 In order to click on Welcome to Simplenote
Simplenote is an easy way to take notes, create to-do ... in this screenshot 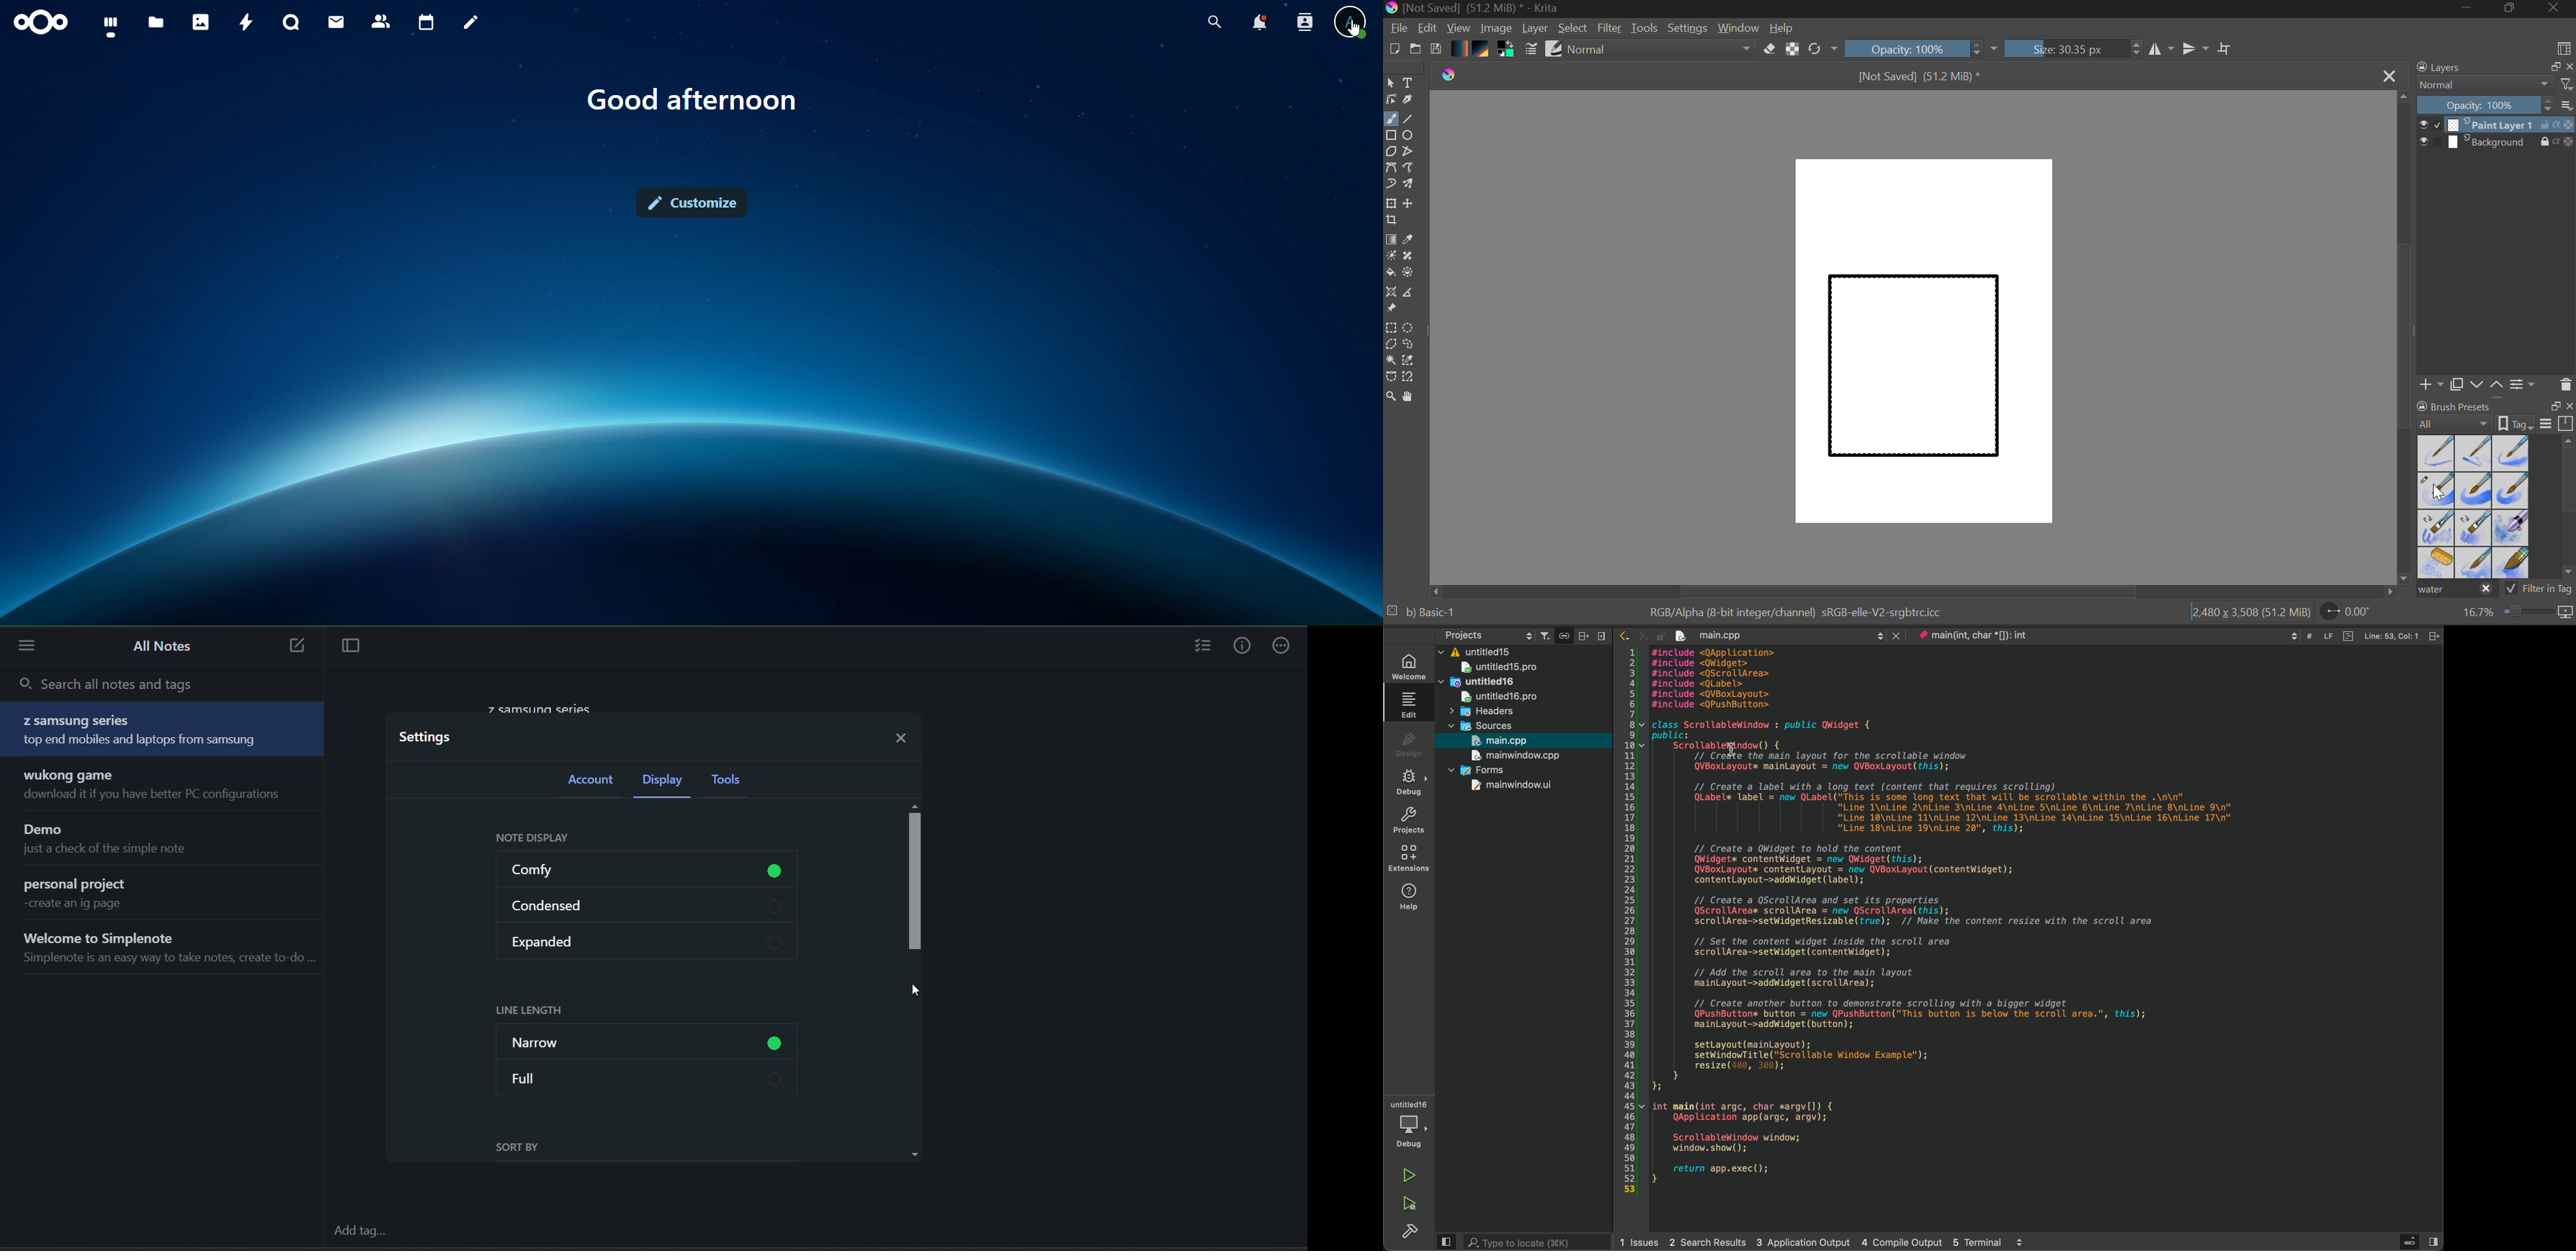, I will do `click(167, 951)`.